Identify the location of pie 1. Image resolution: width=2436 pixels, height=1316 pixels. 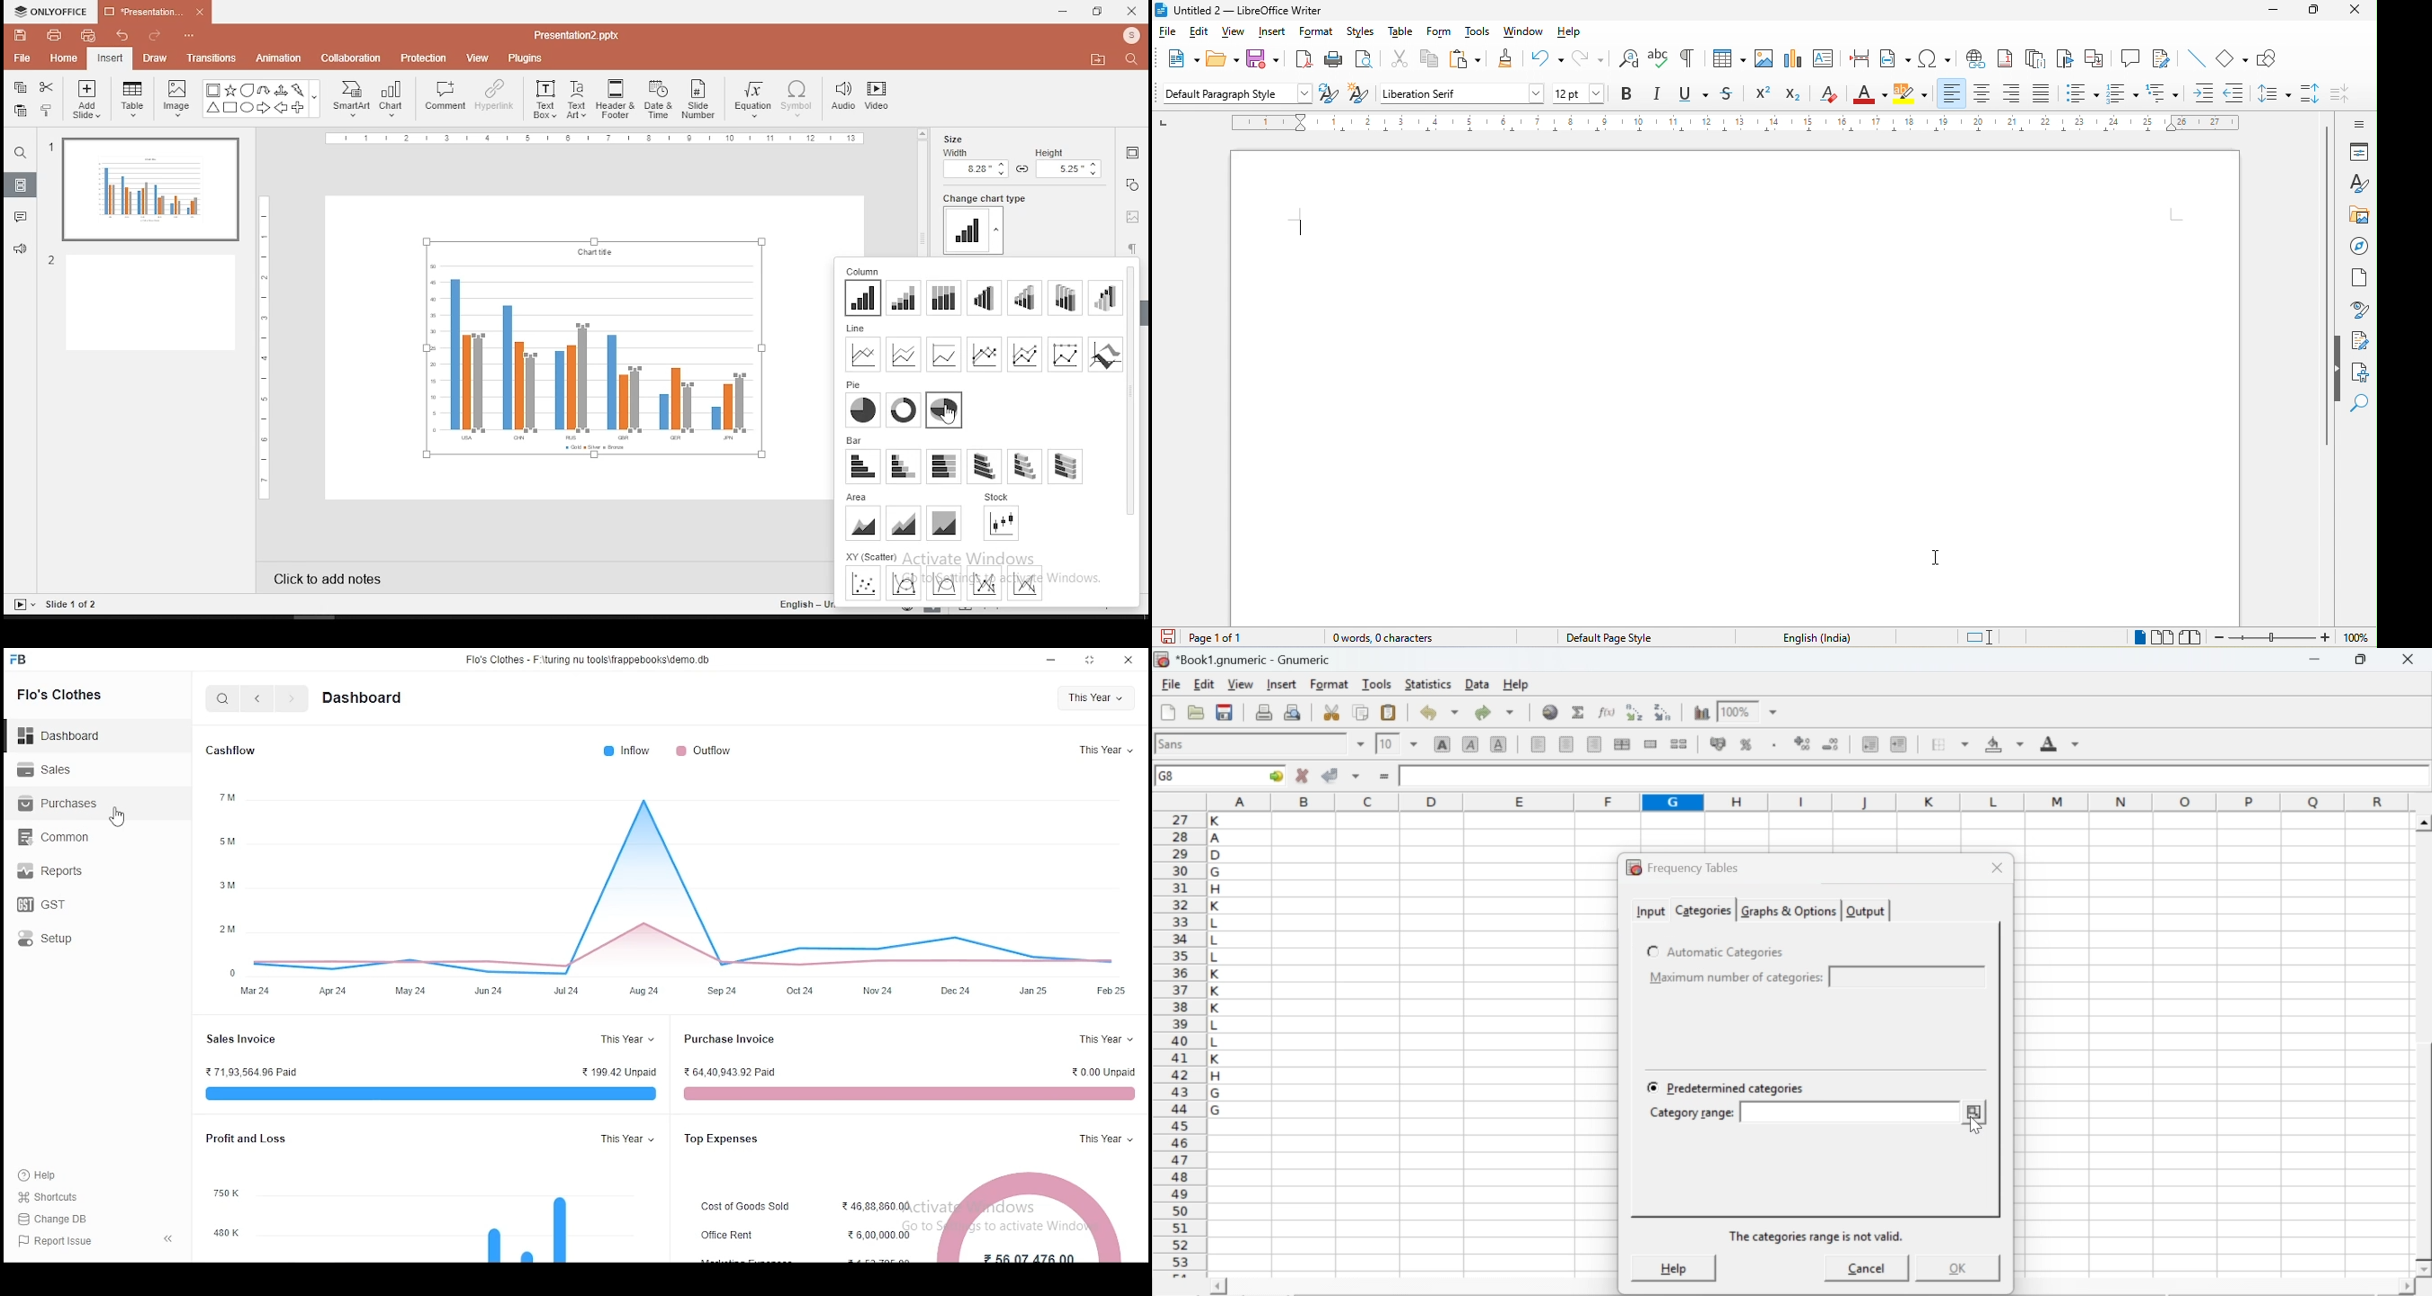
(864, 410).